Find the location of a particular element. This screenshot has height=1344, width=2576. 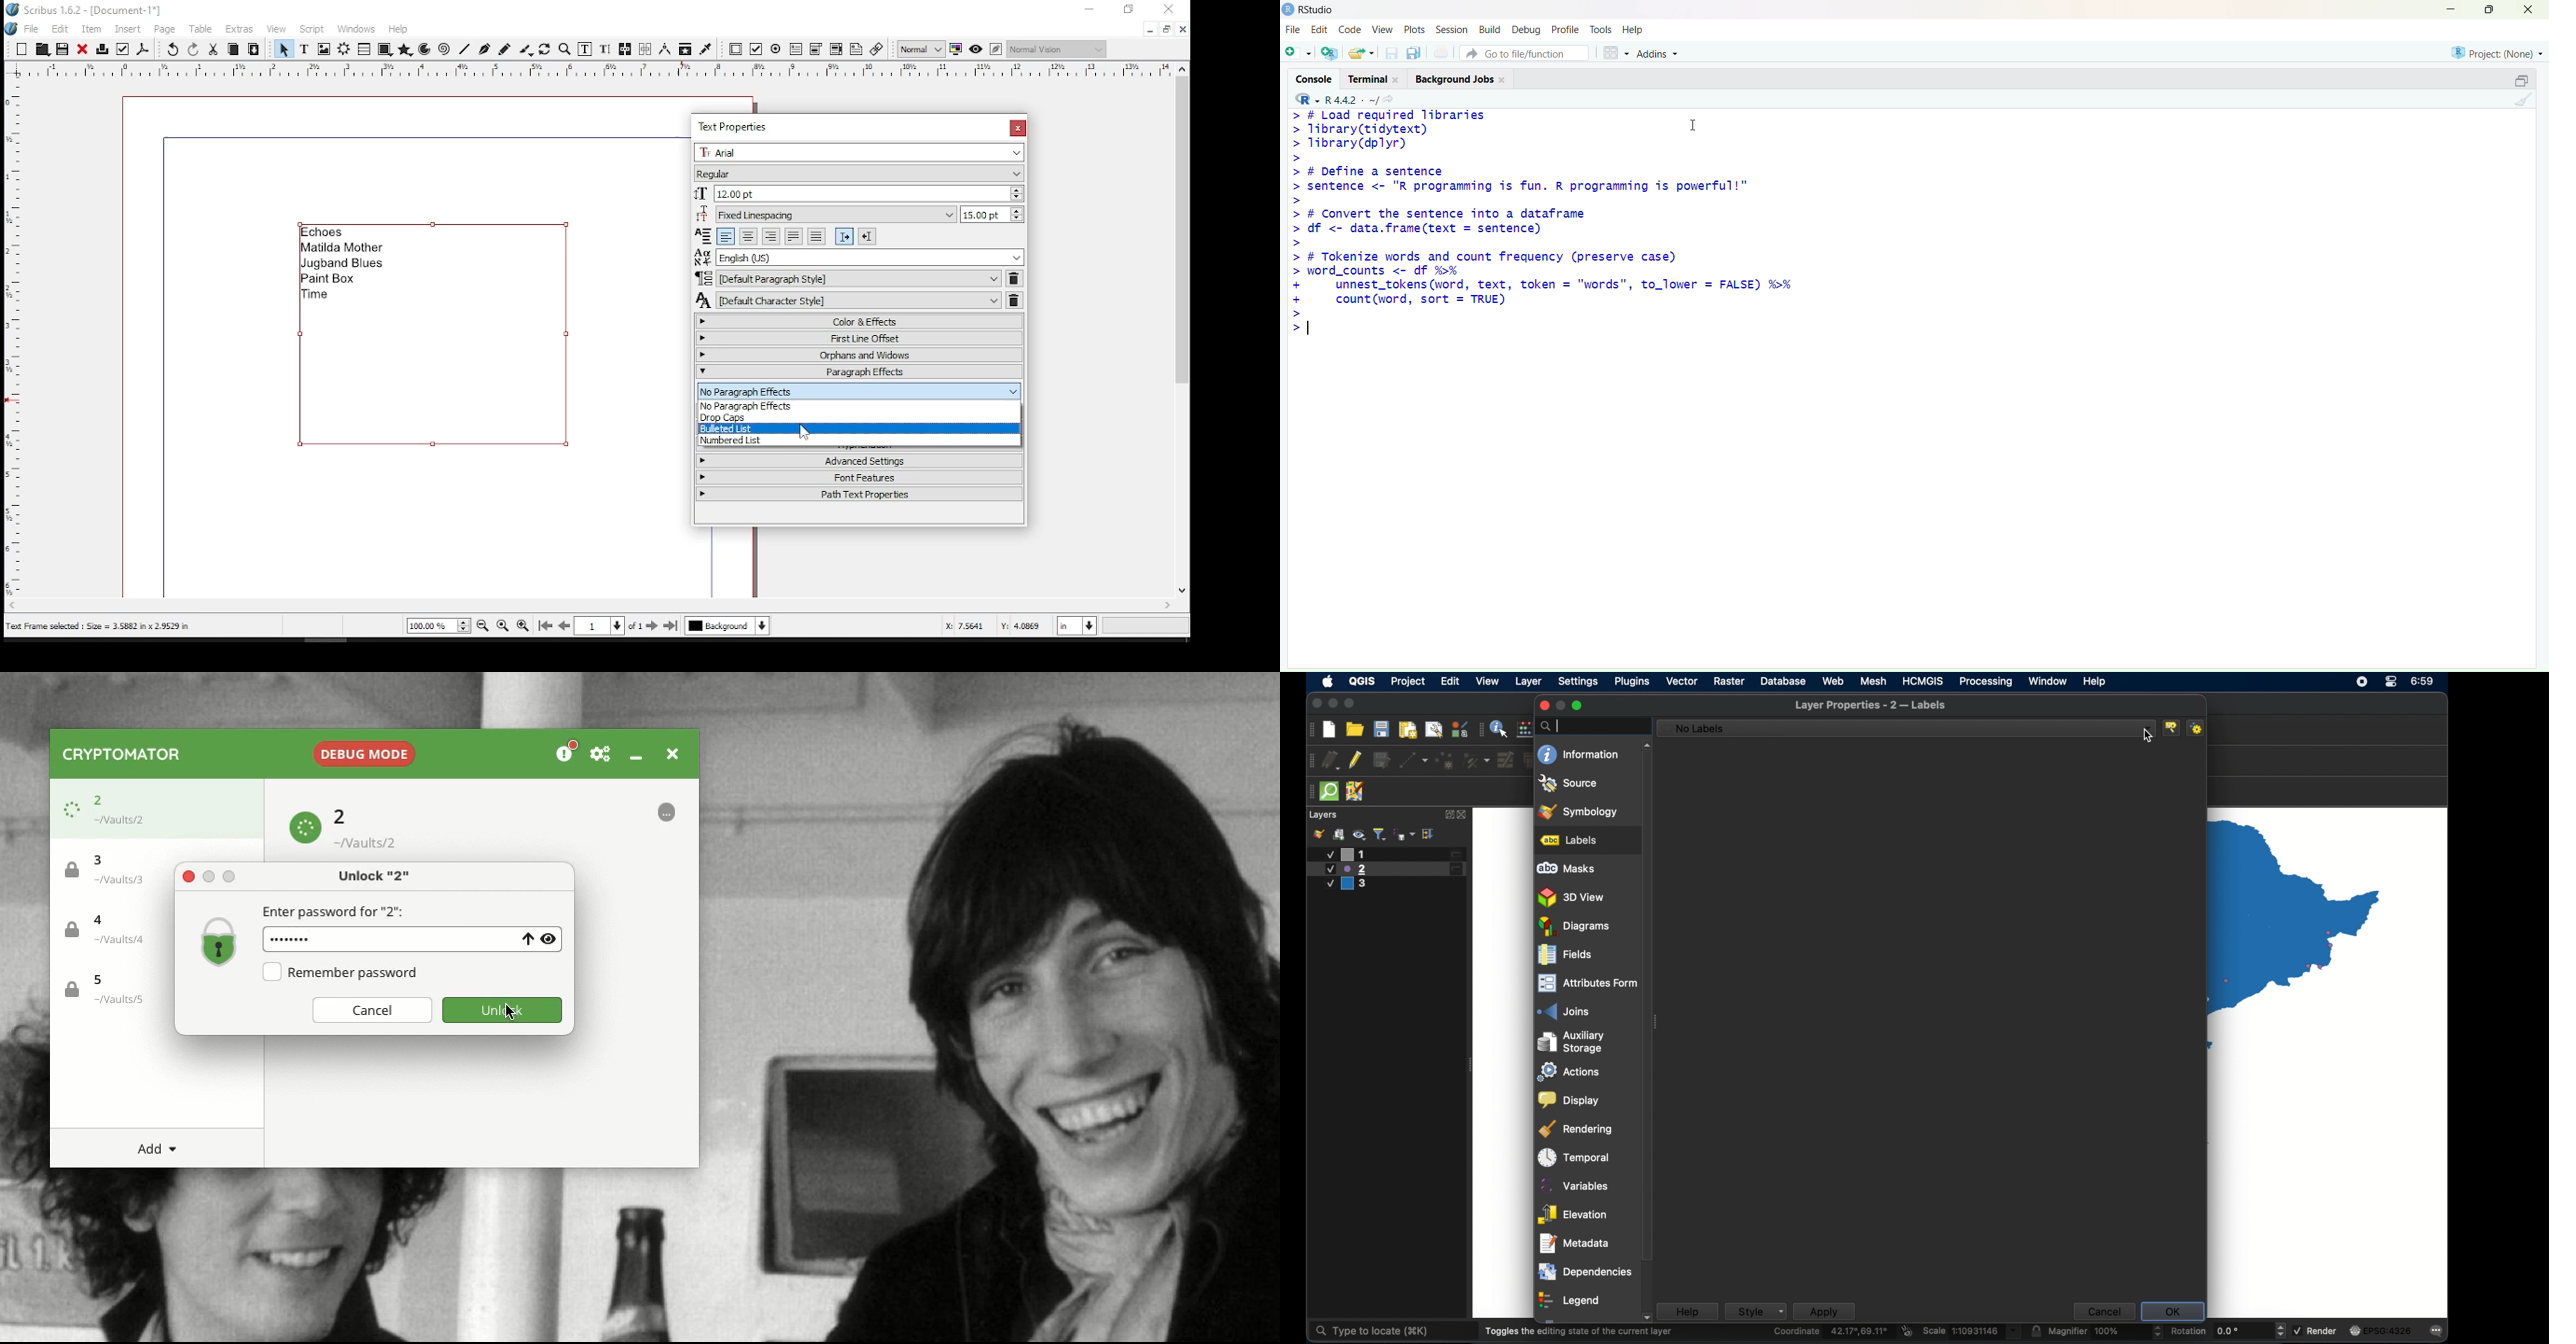

save all open documents is located at coordinates (1416, 53).